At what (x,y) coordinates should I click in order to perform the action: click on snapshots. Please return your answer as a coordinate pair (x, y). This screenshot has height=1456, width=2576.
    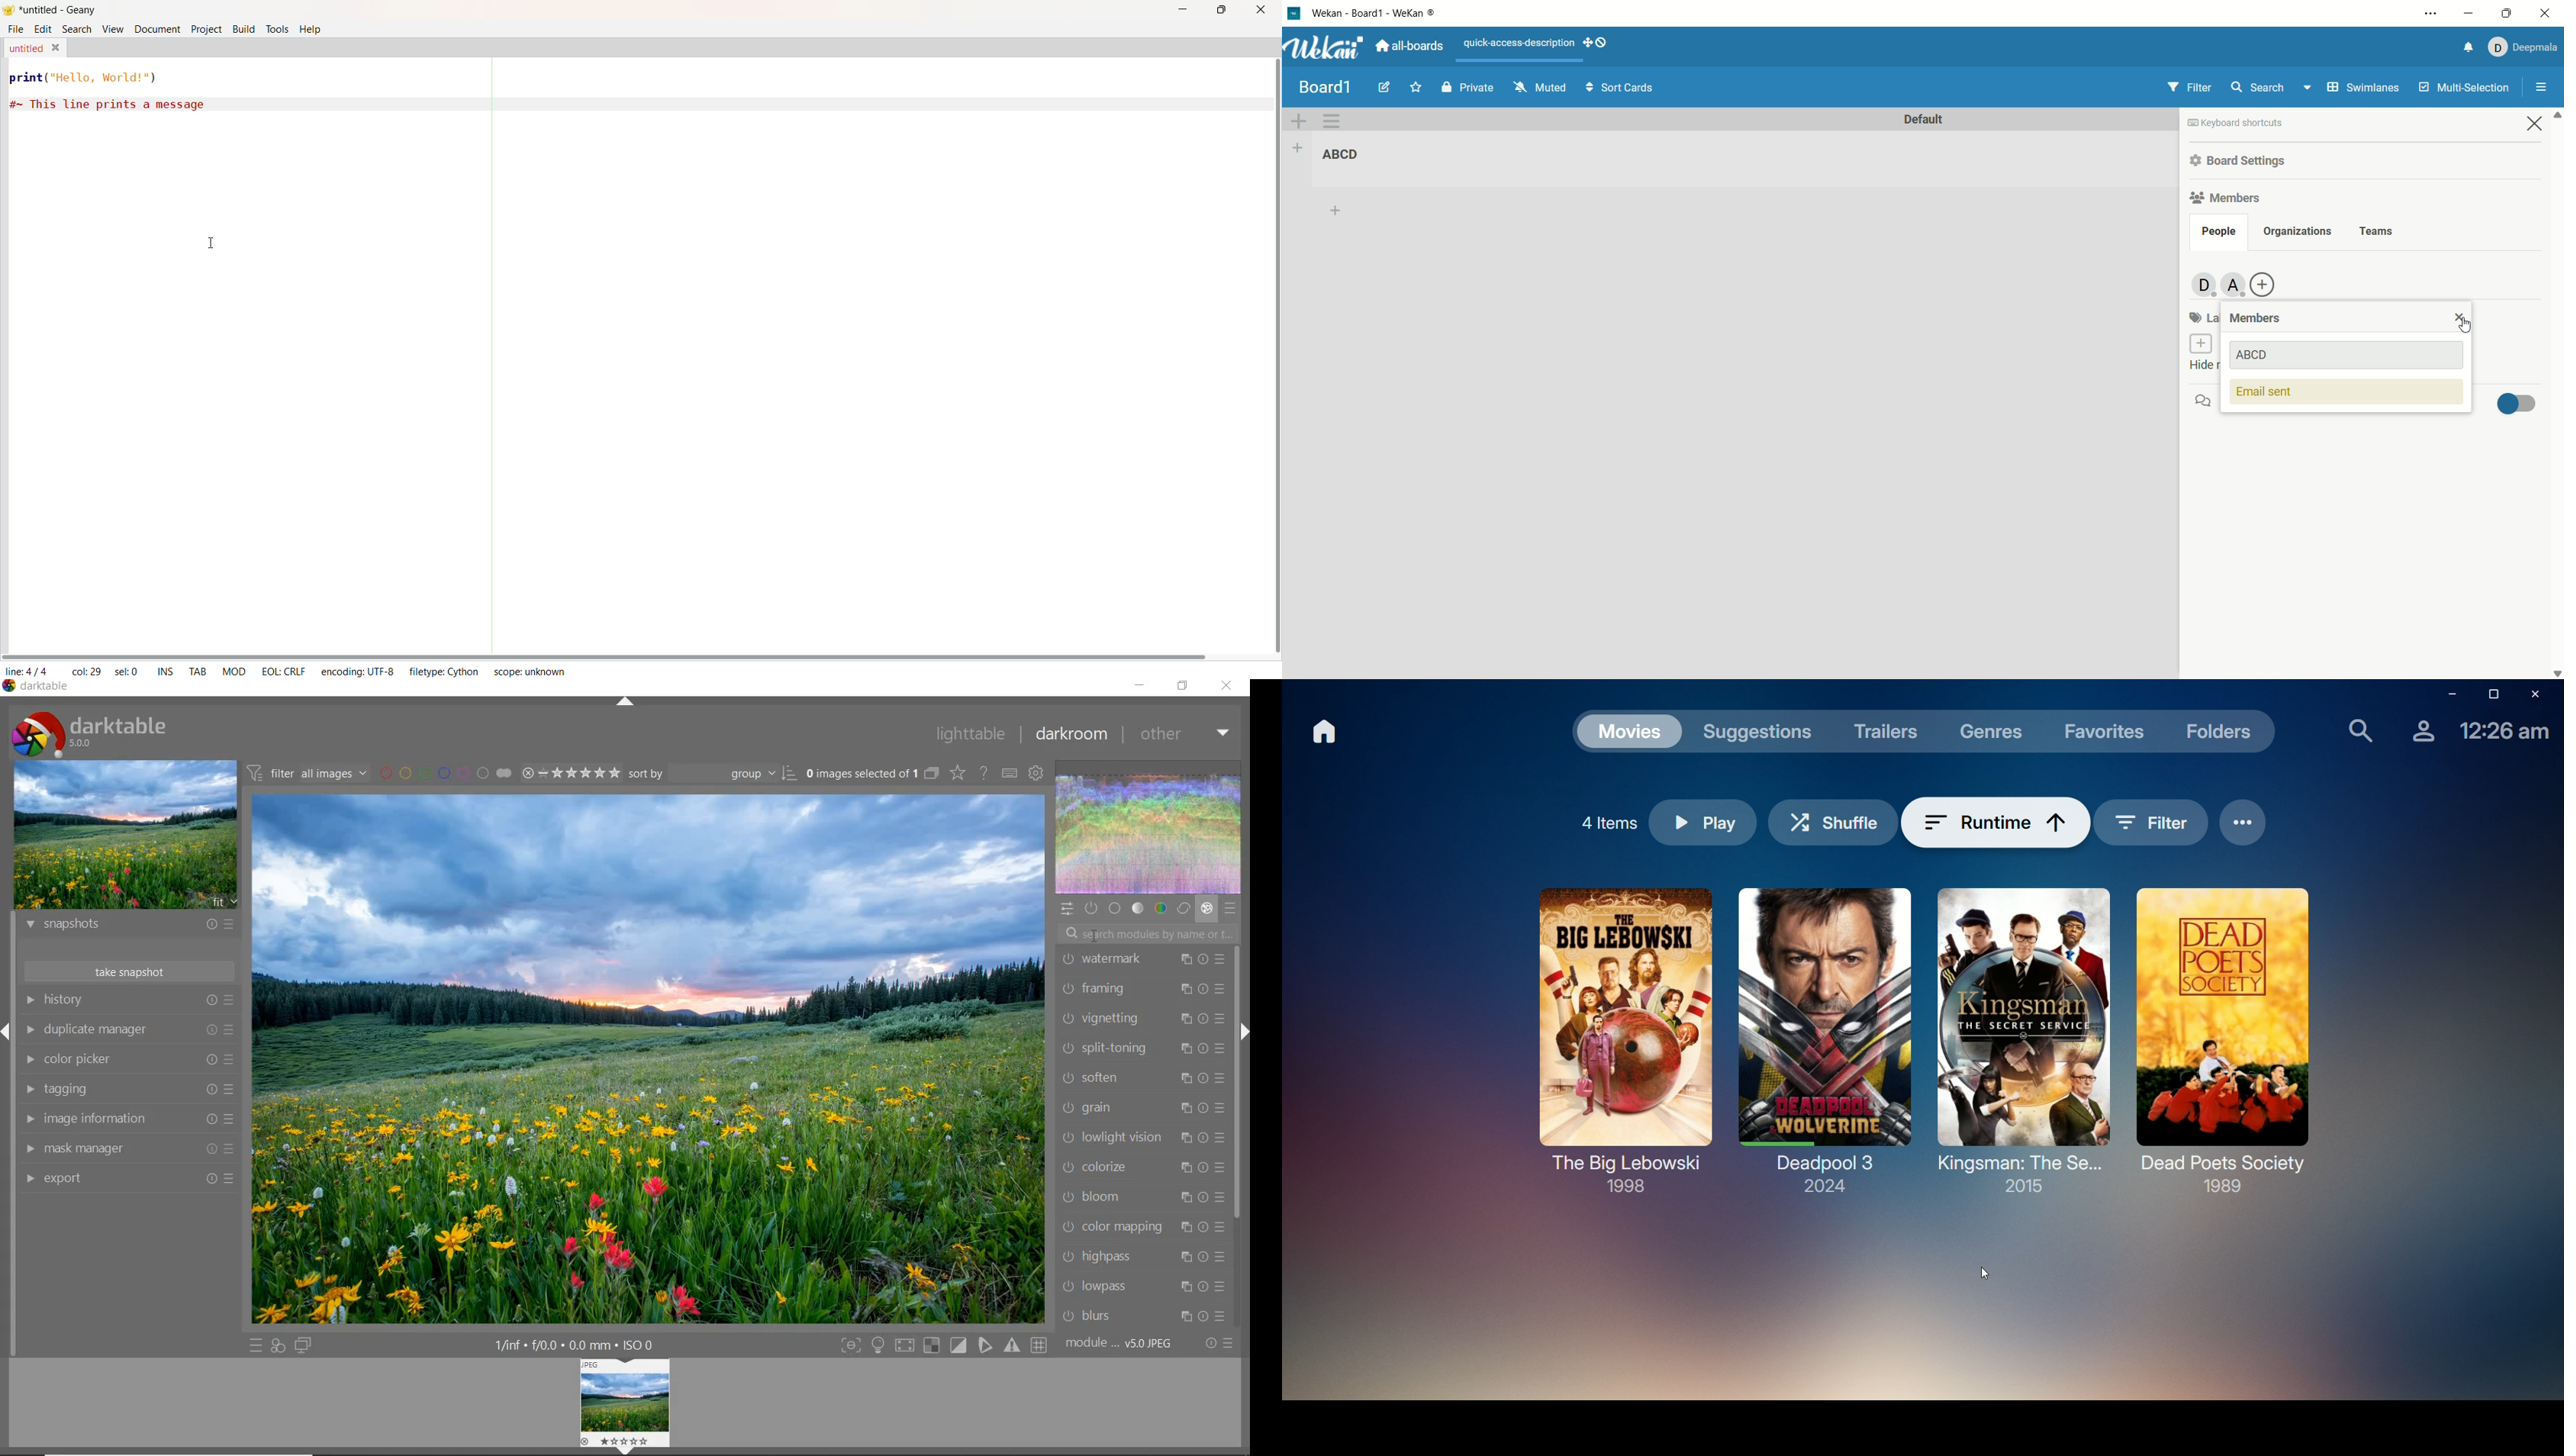
    Looking at the image, I should click on (130, 927).